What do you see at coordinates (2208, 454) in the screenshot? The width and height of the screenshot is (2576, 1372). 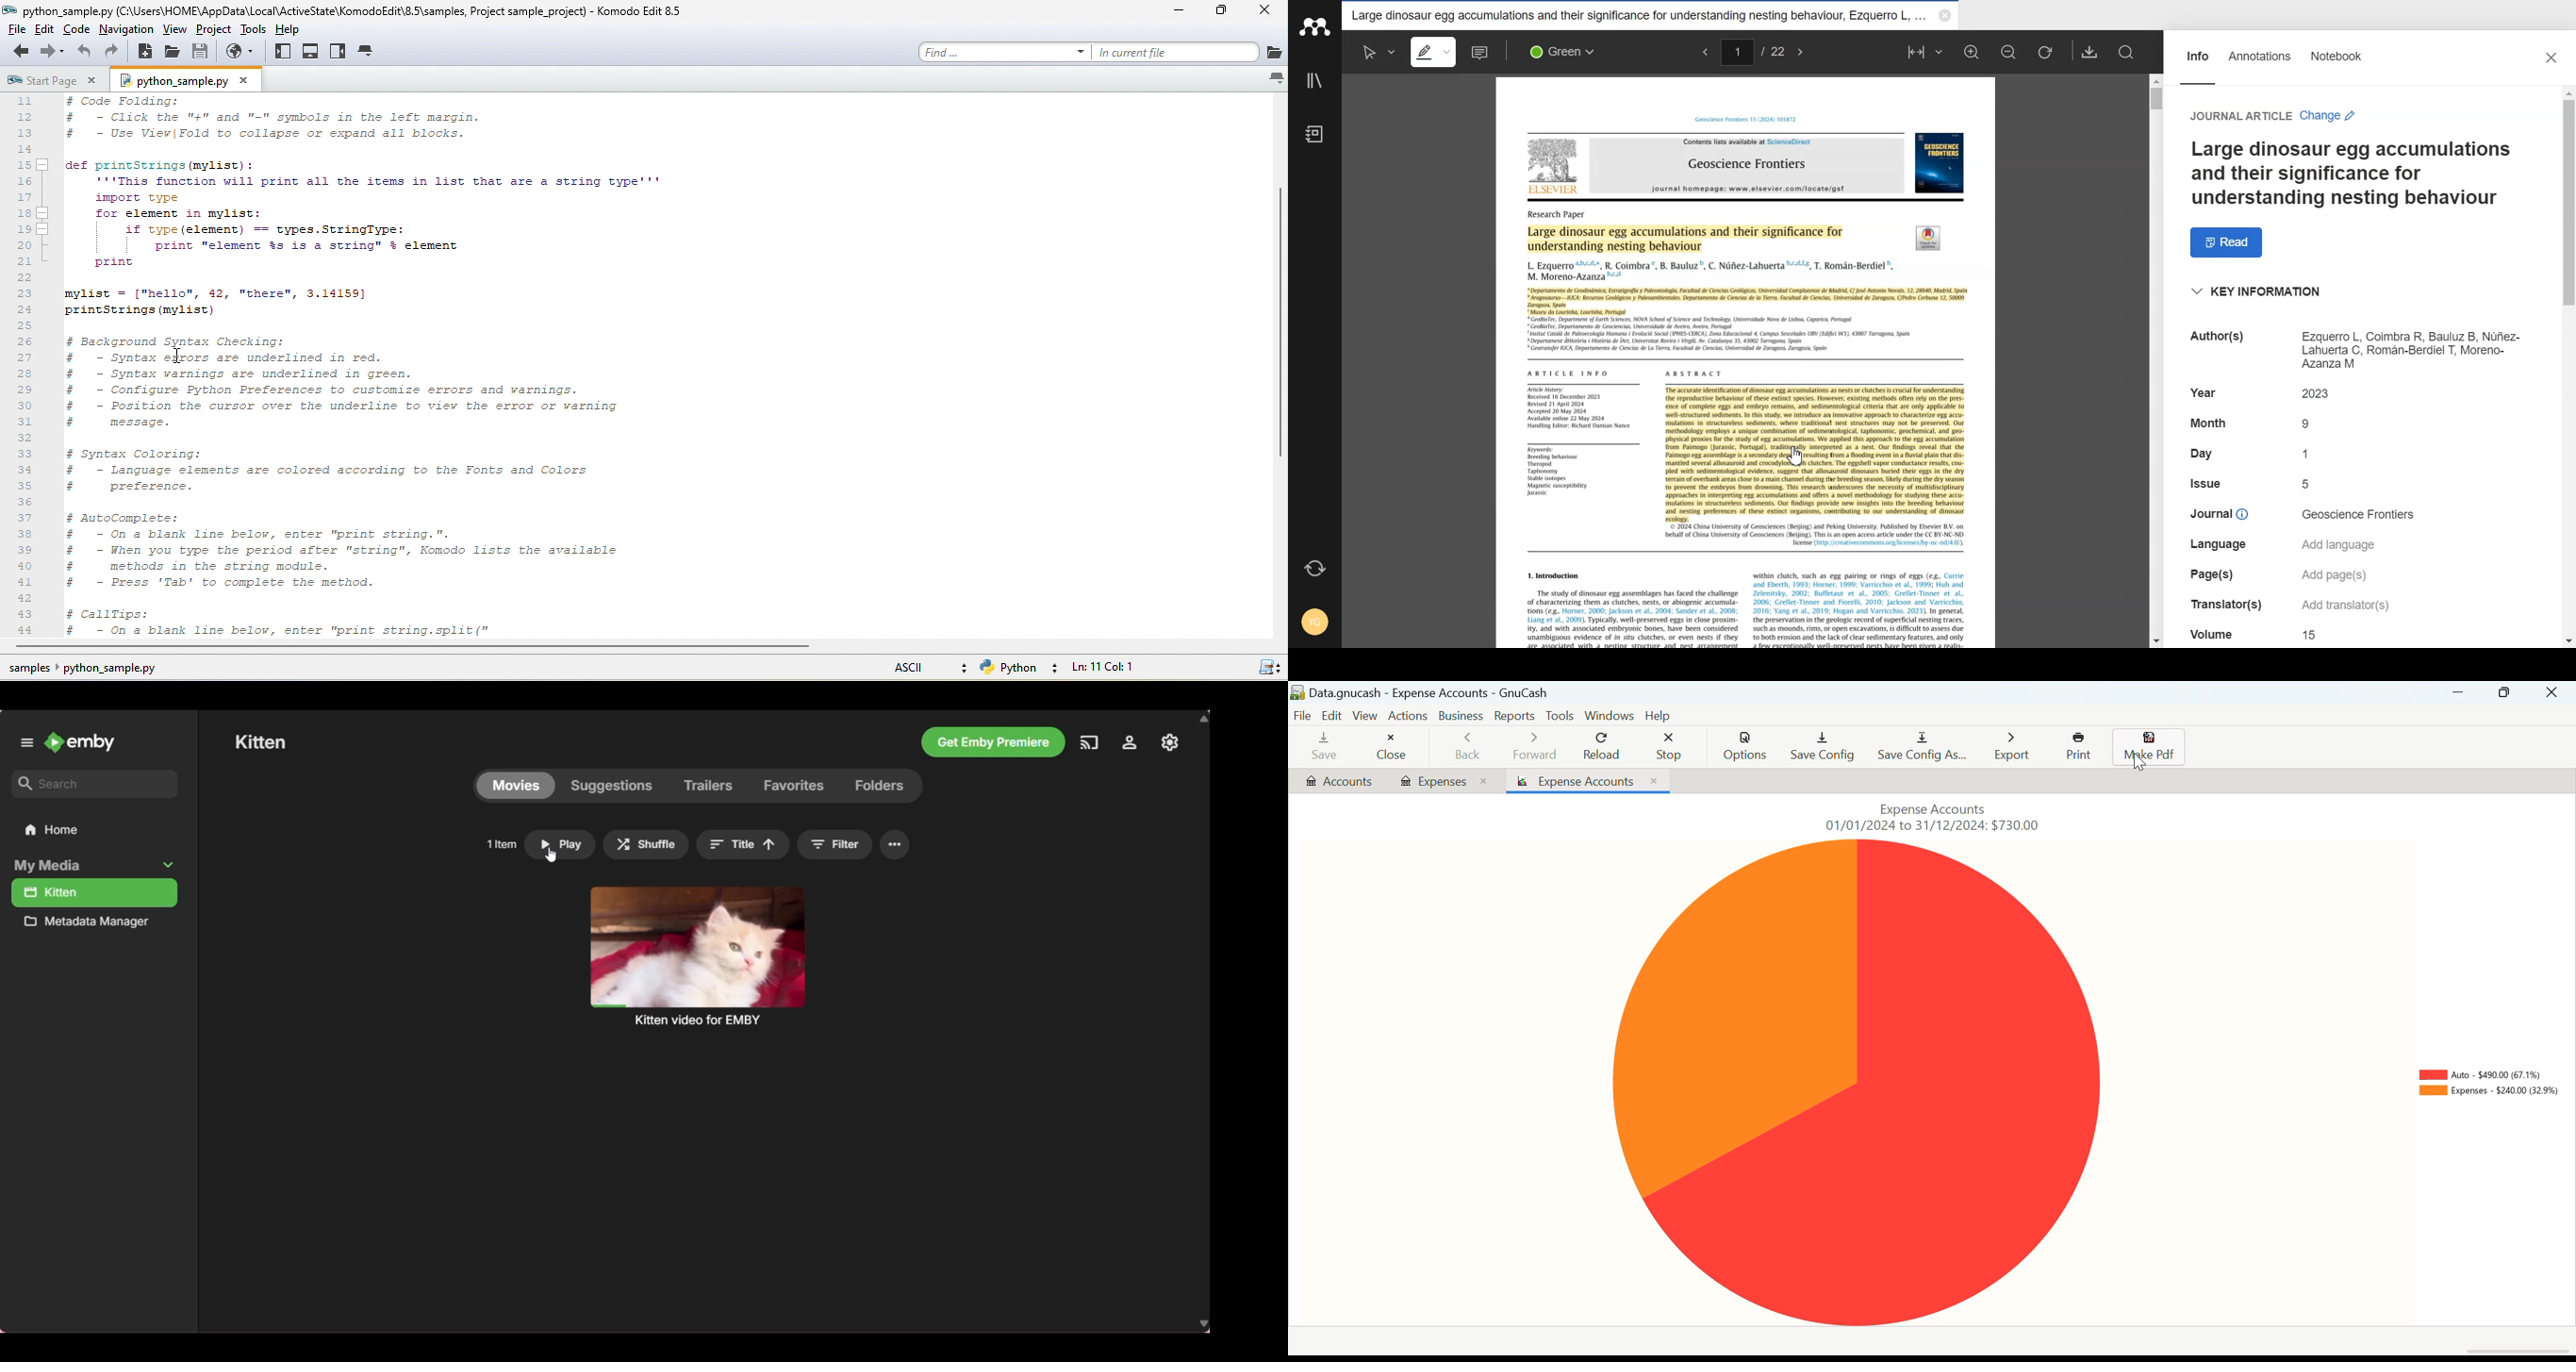 I see `text` at bounding box center [2208, 454].